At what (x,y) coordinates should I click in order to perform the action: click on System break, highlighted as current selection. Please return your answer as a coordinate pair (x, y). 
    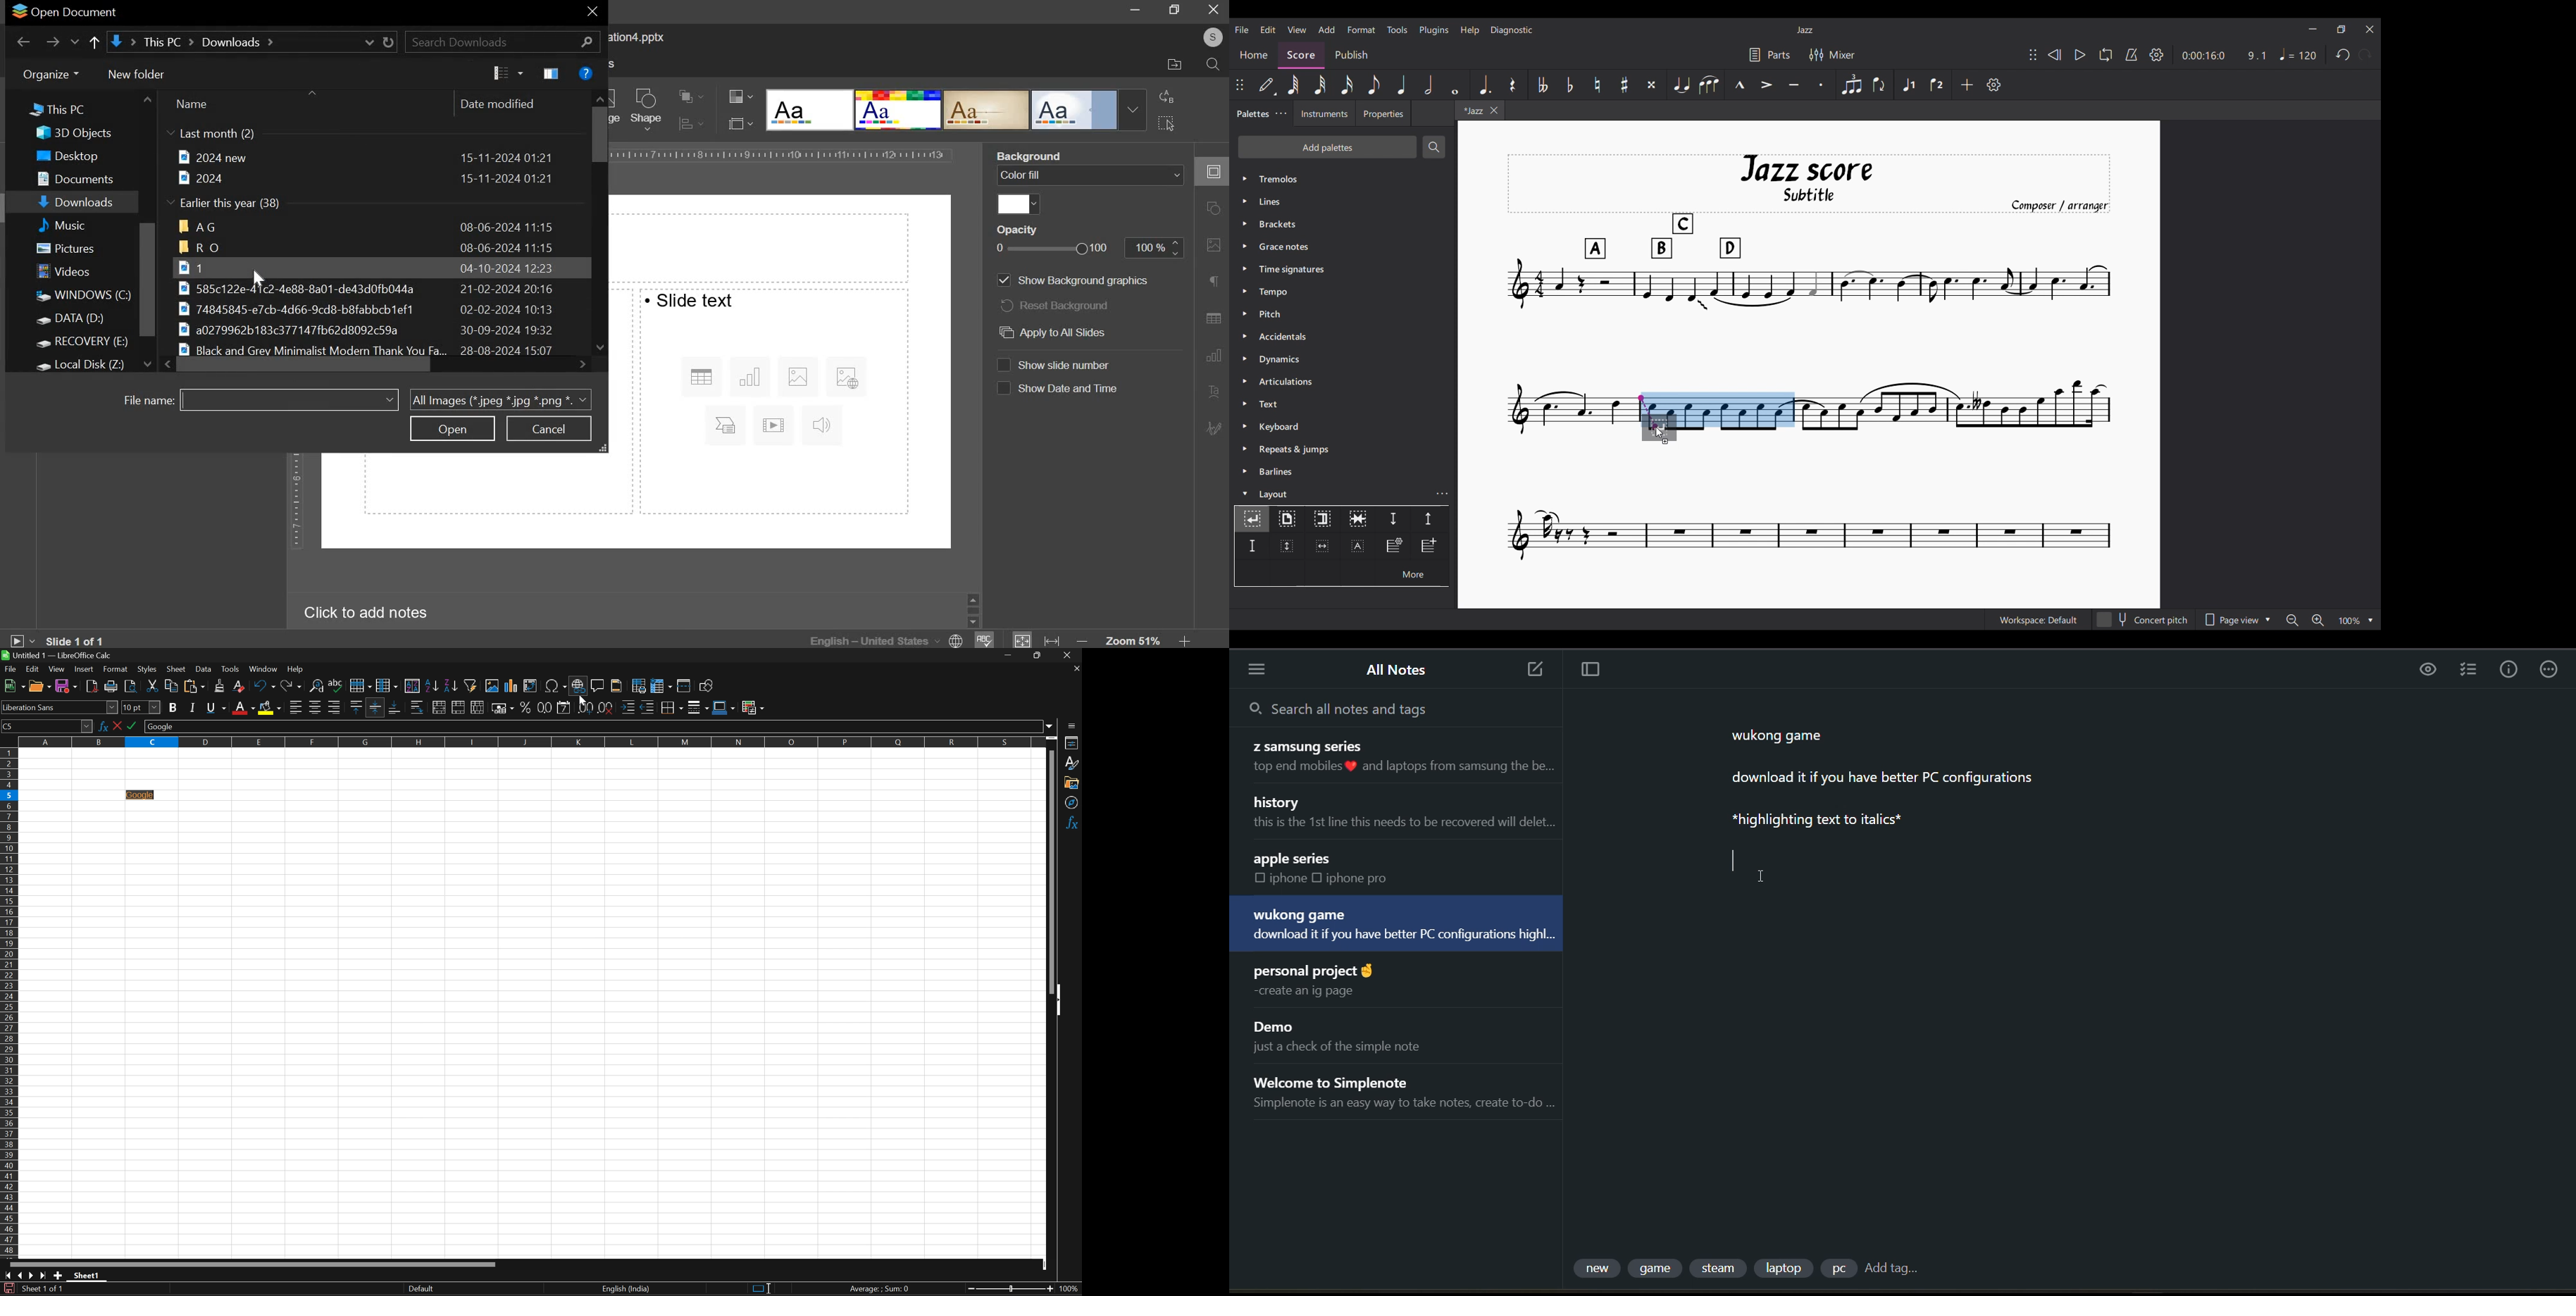
    Looking at the image, I should click on (1252, 519).